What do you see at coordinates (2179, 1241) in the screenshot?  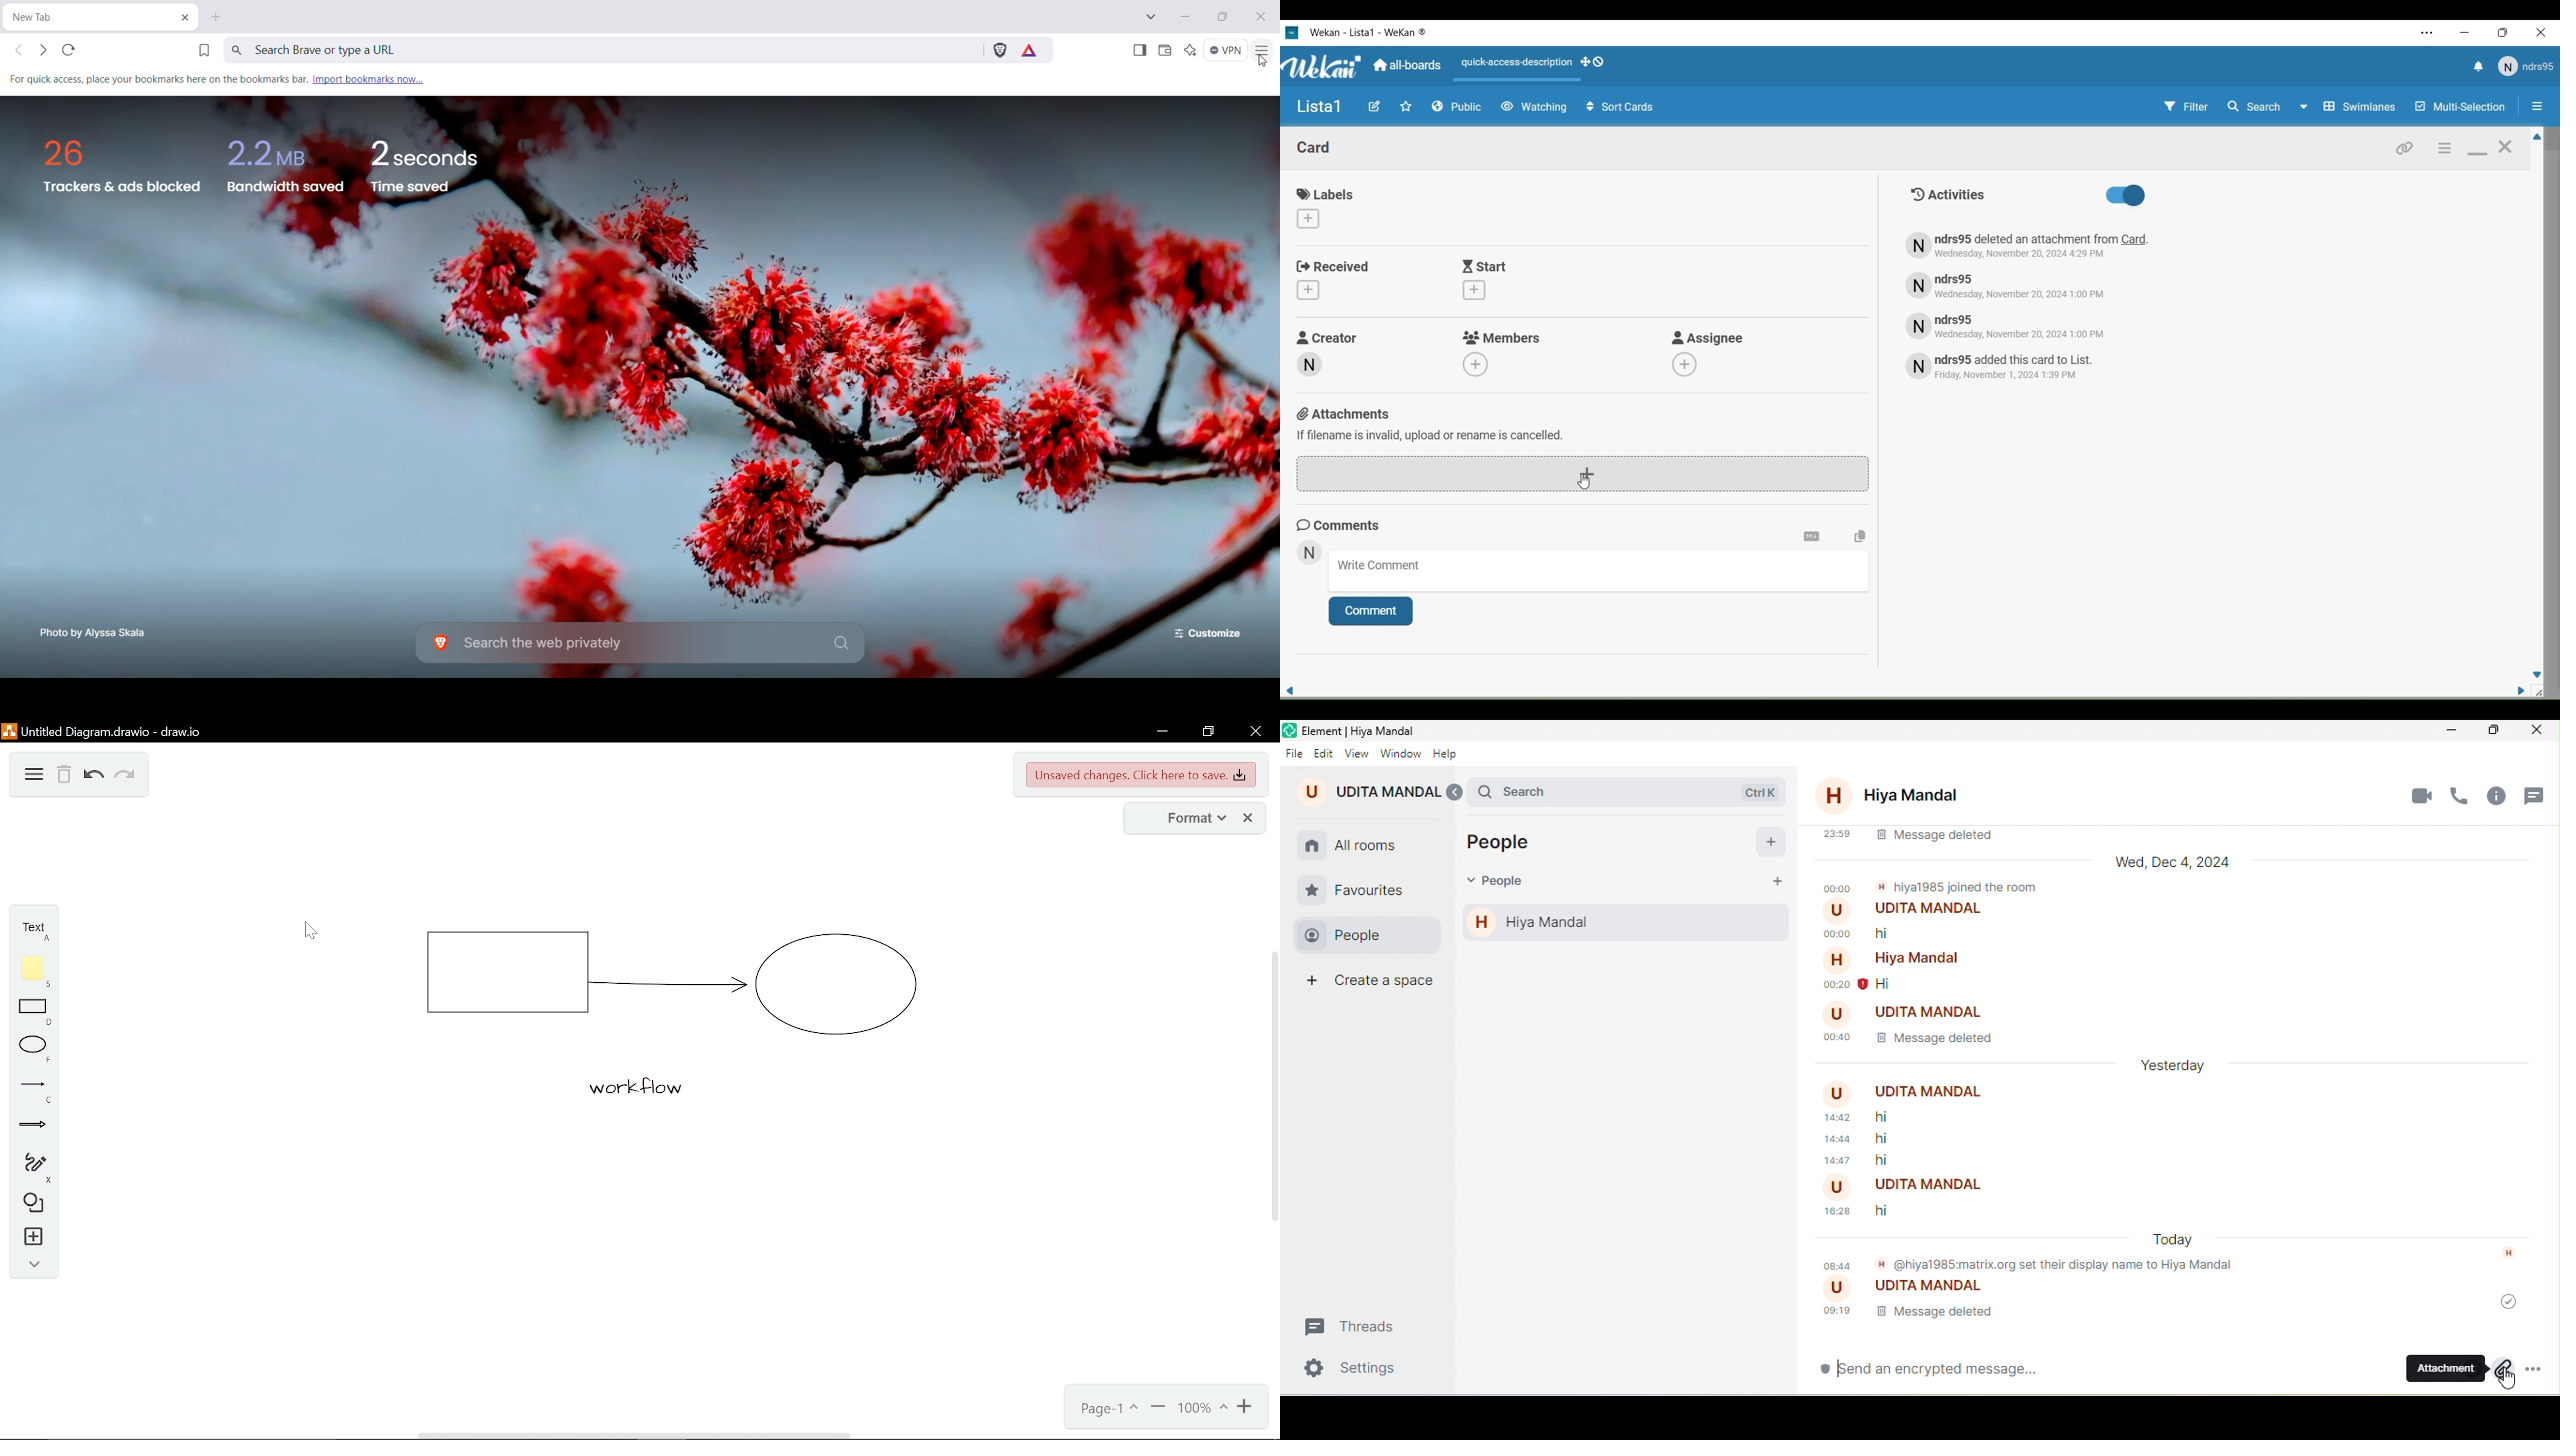 I see `today` at bounding box center [2179, 1241].